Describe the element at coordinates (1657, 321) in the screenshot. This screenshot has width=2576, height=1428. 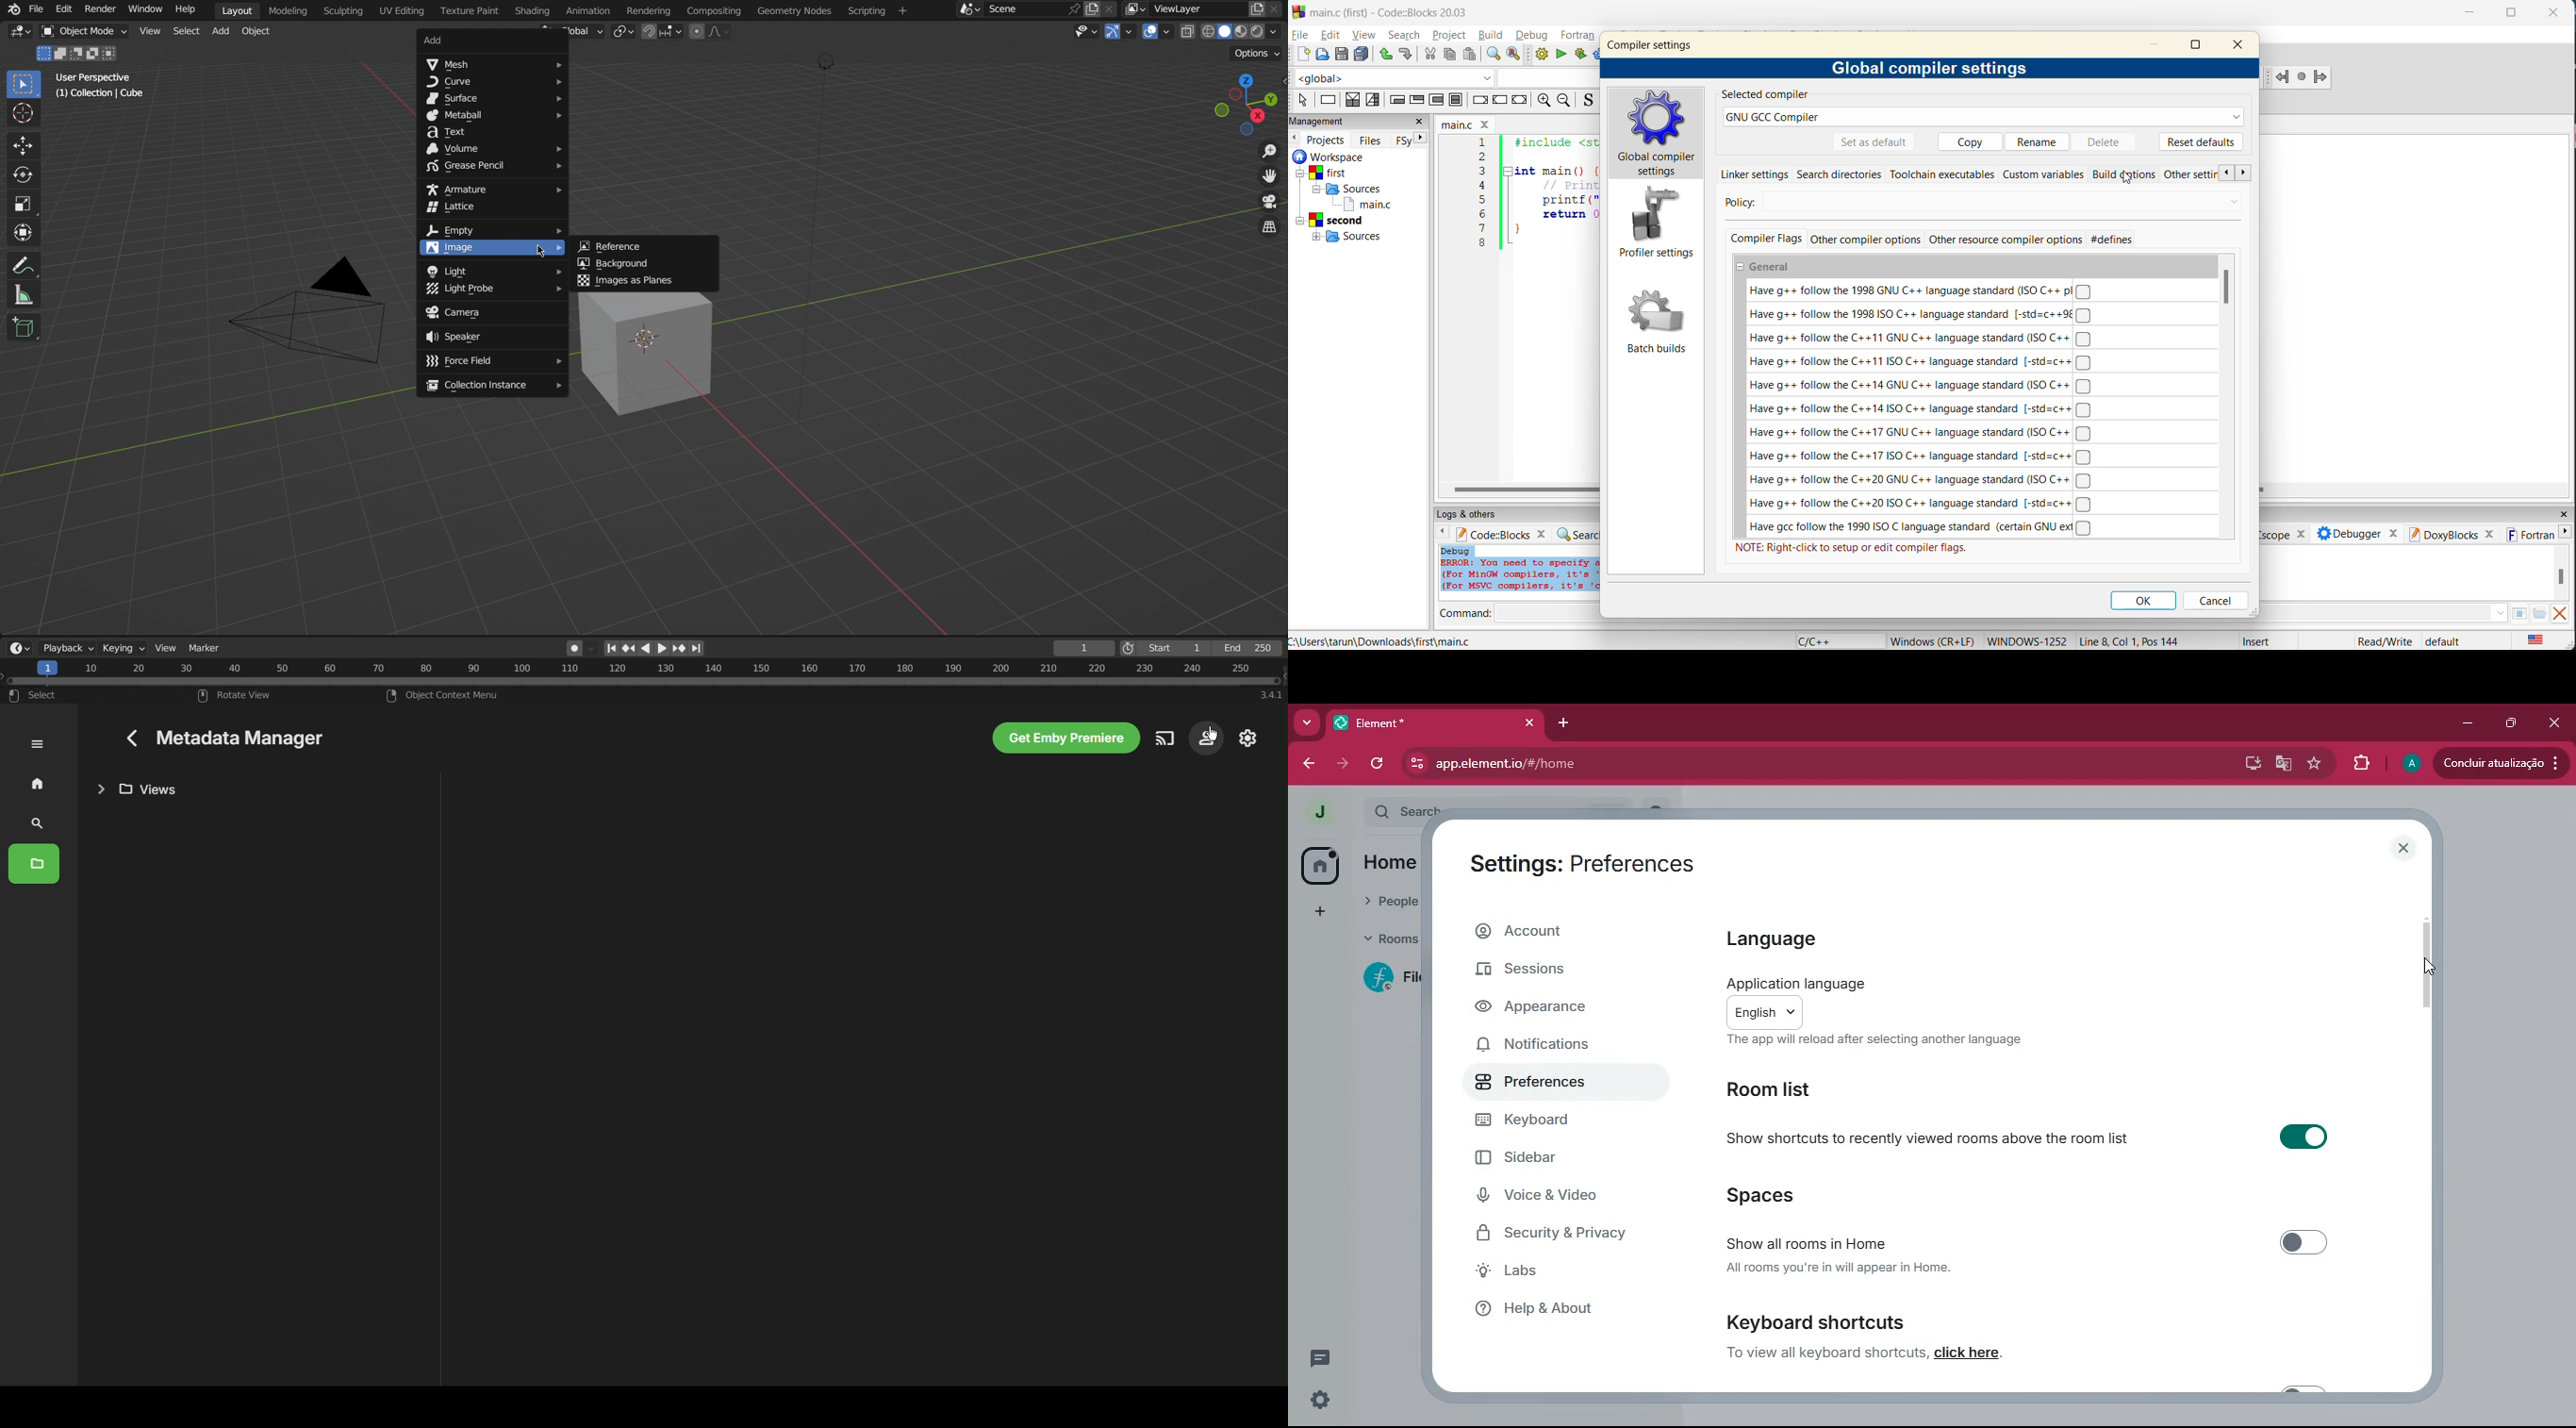
I see `batch builds` at that location.